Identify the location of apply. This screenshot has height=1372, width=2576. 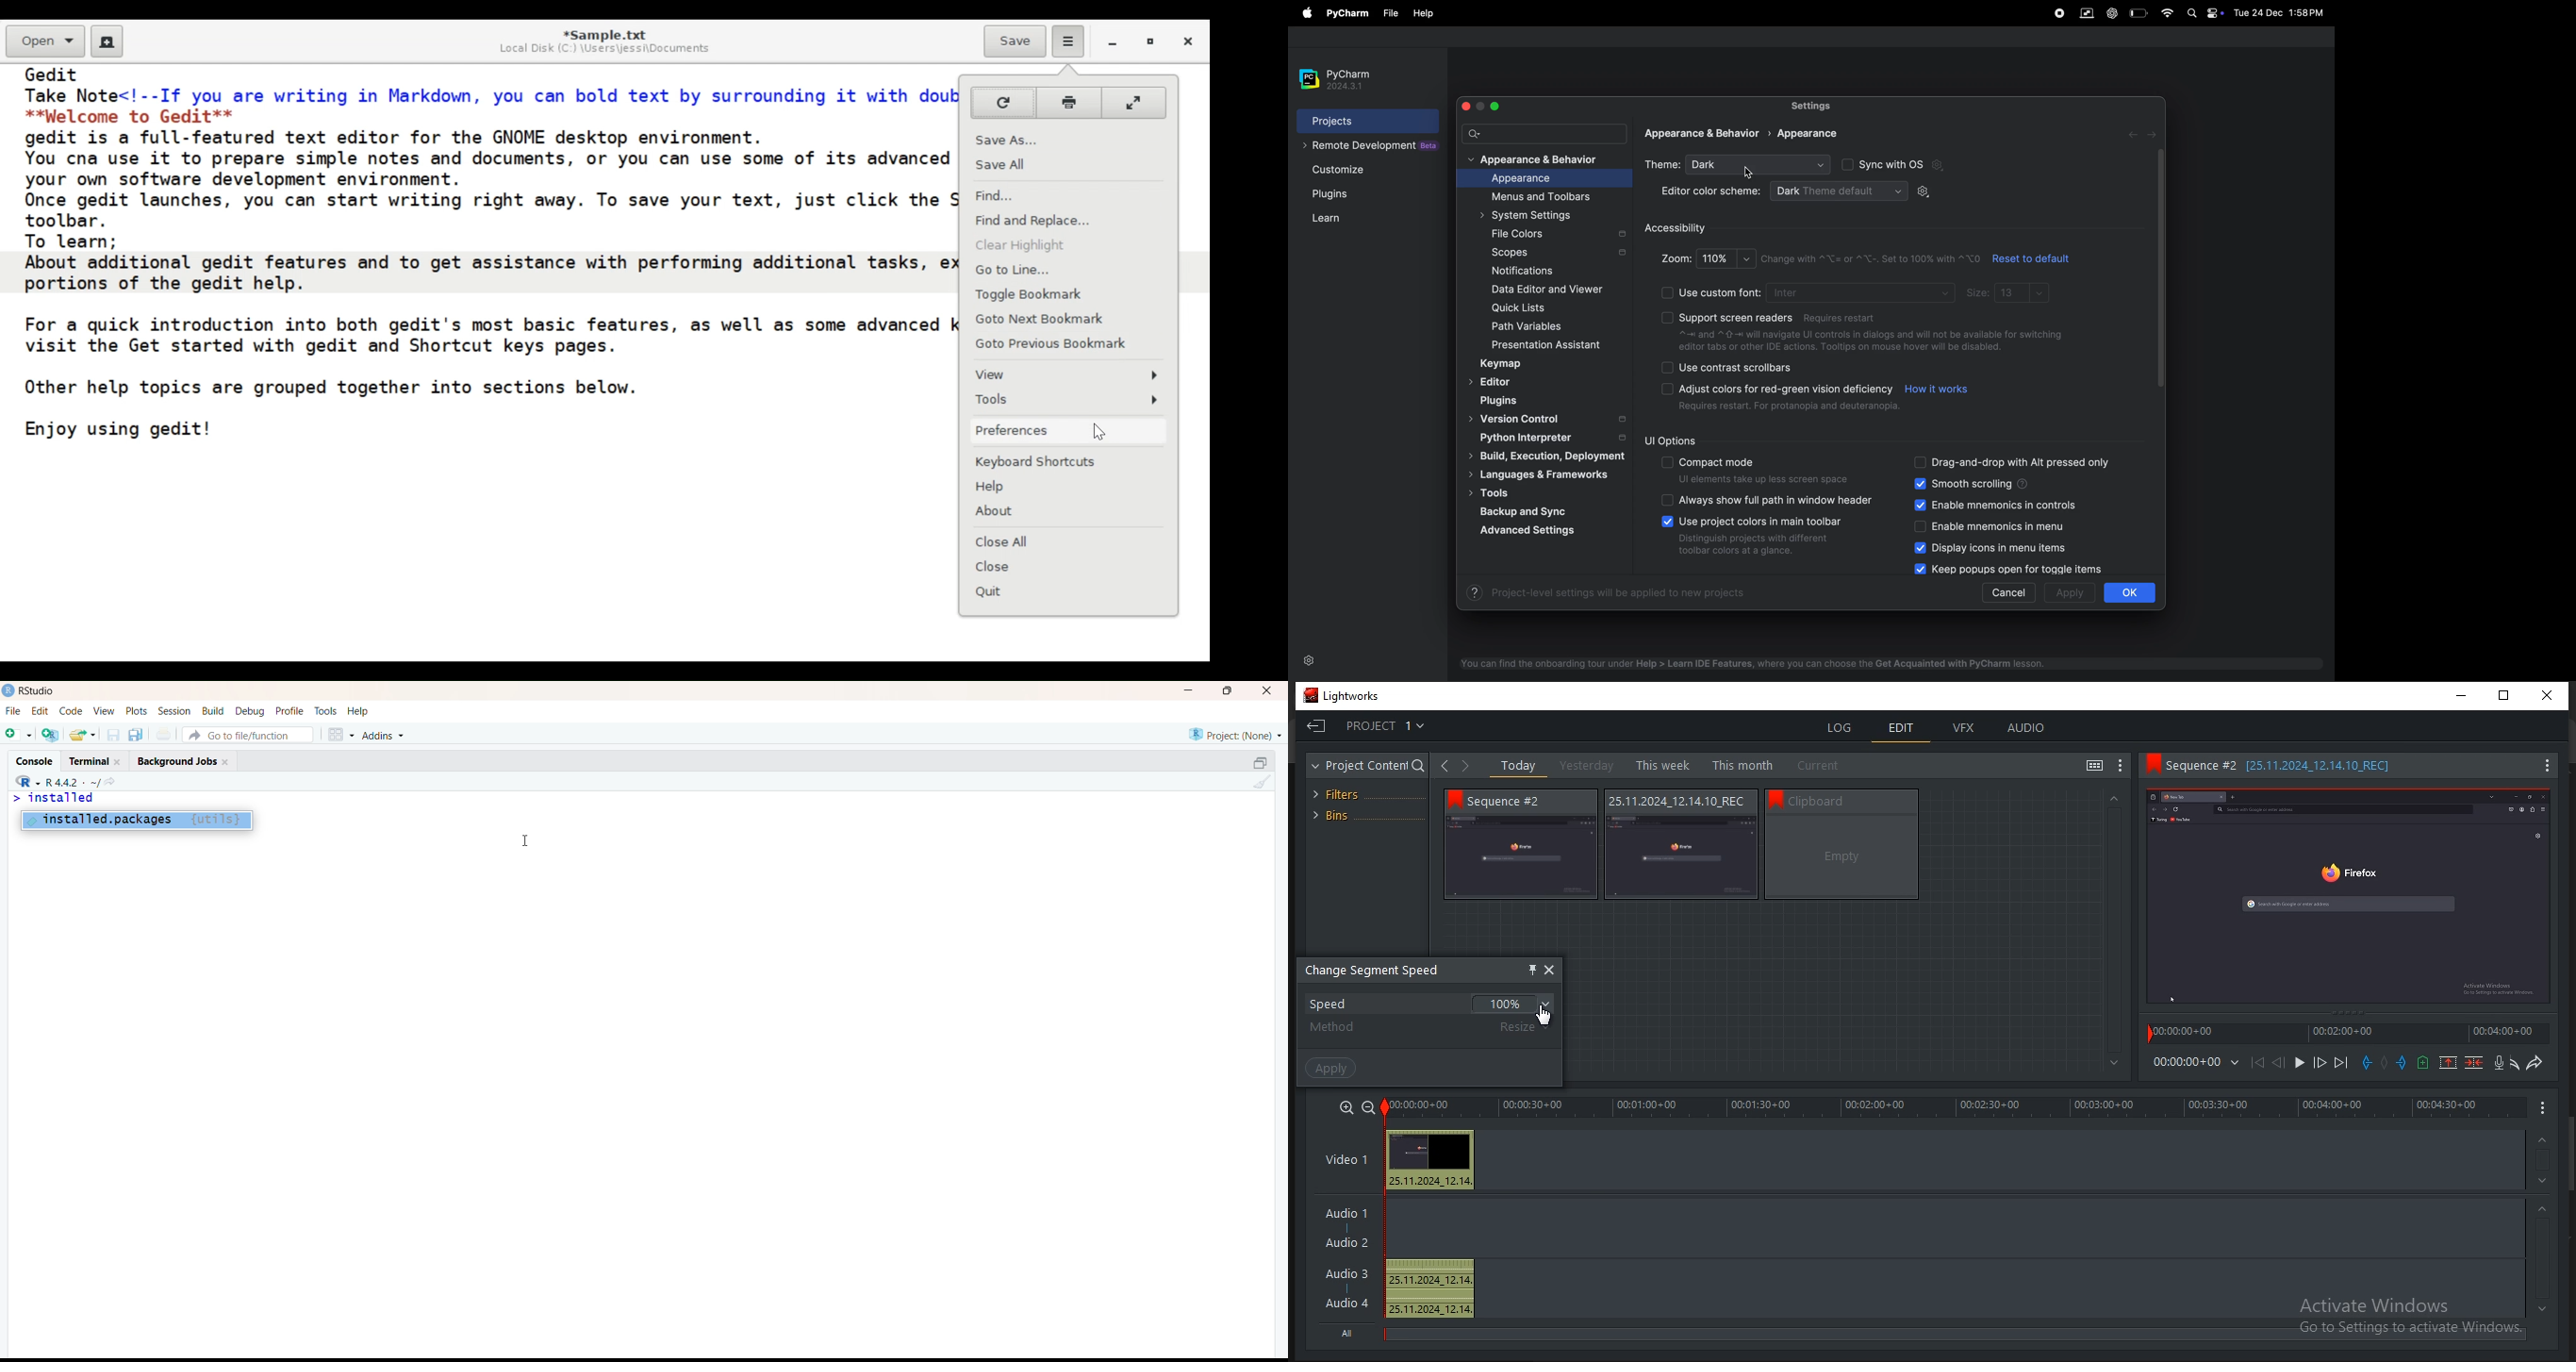
(1332, 1067).